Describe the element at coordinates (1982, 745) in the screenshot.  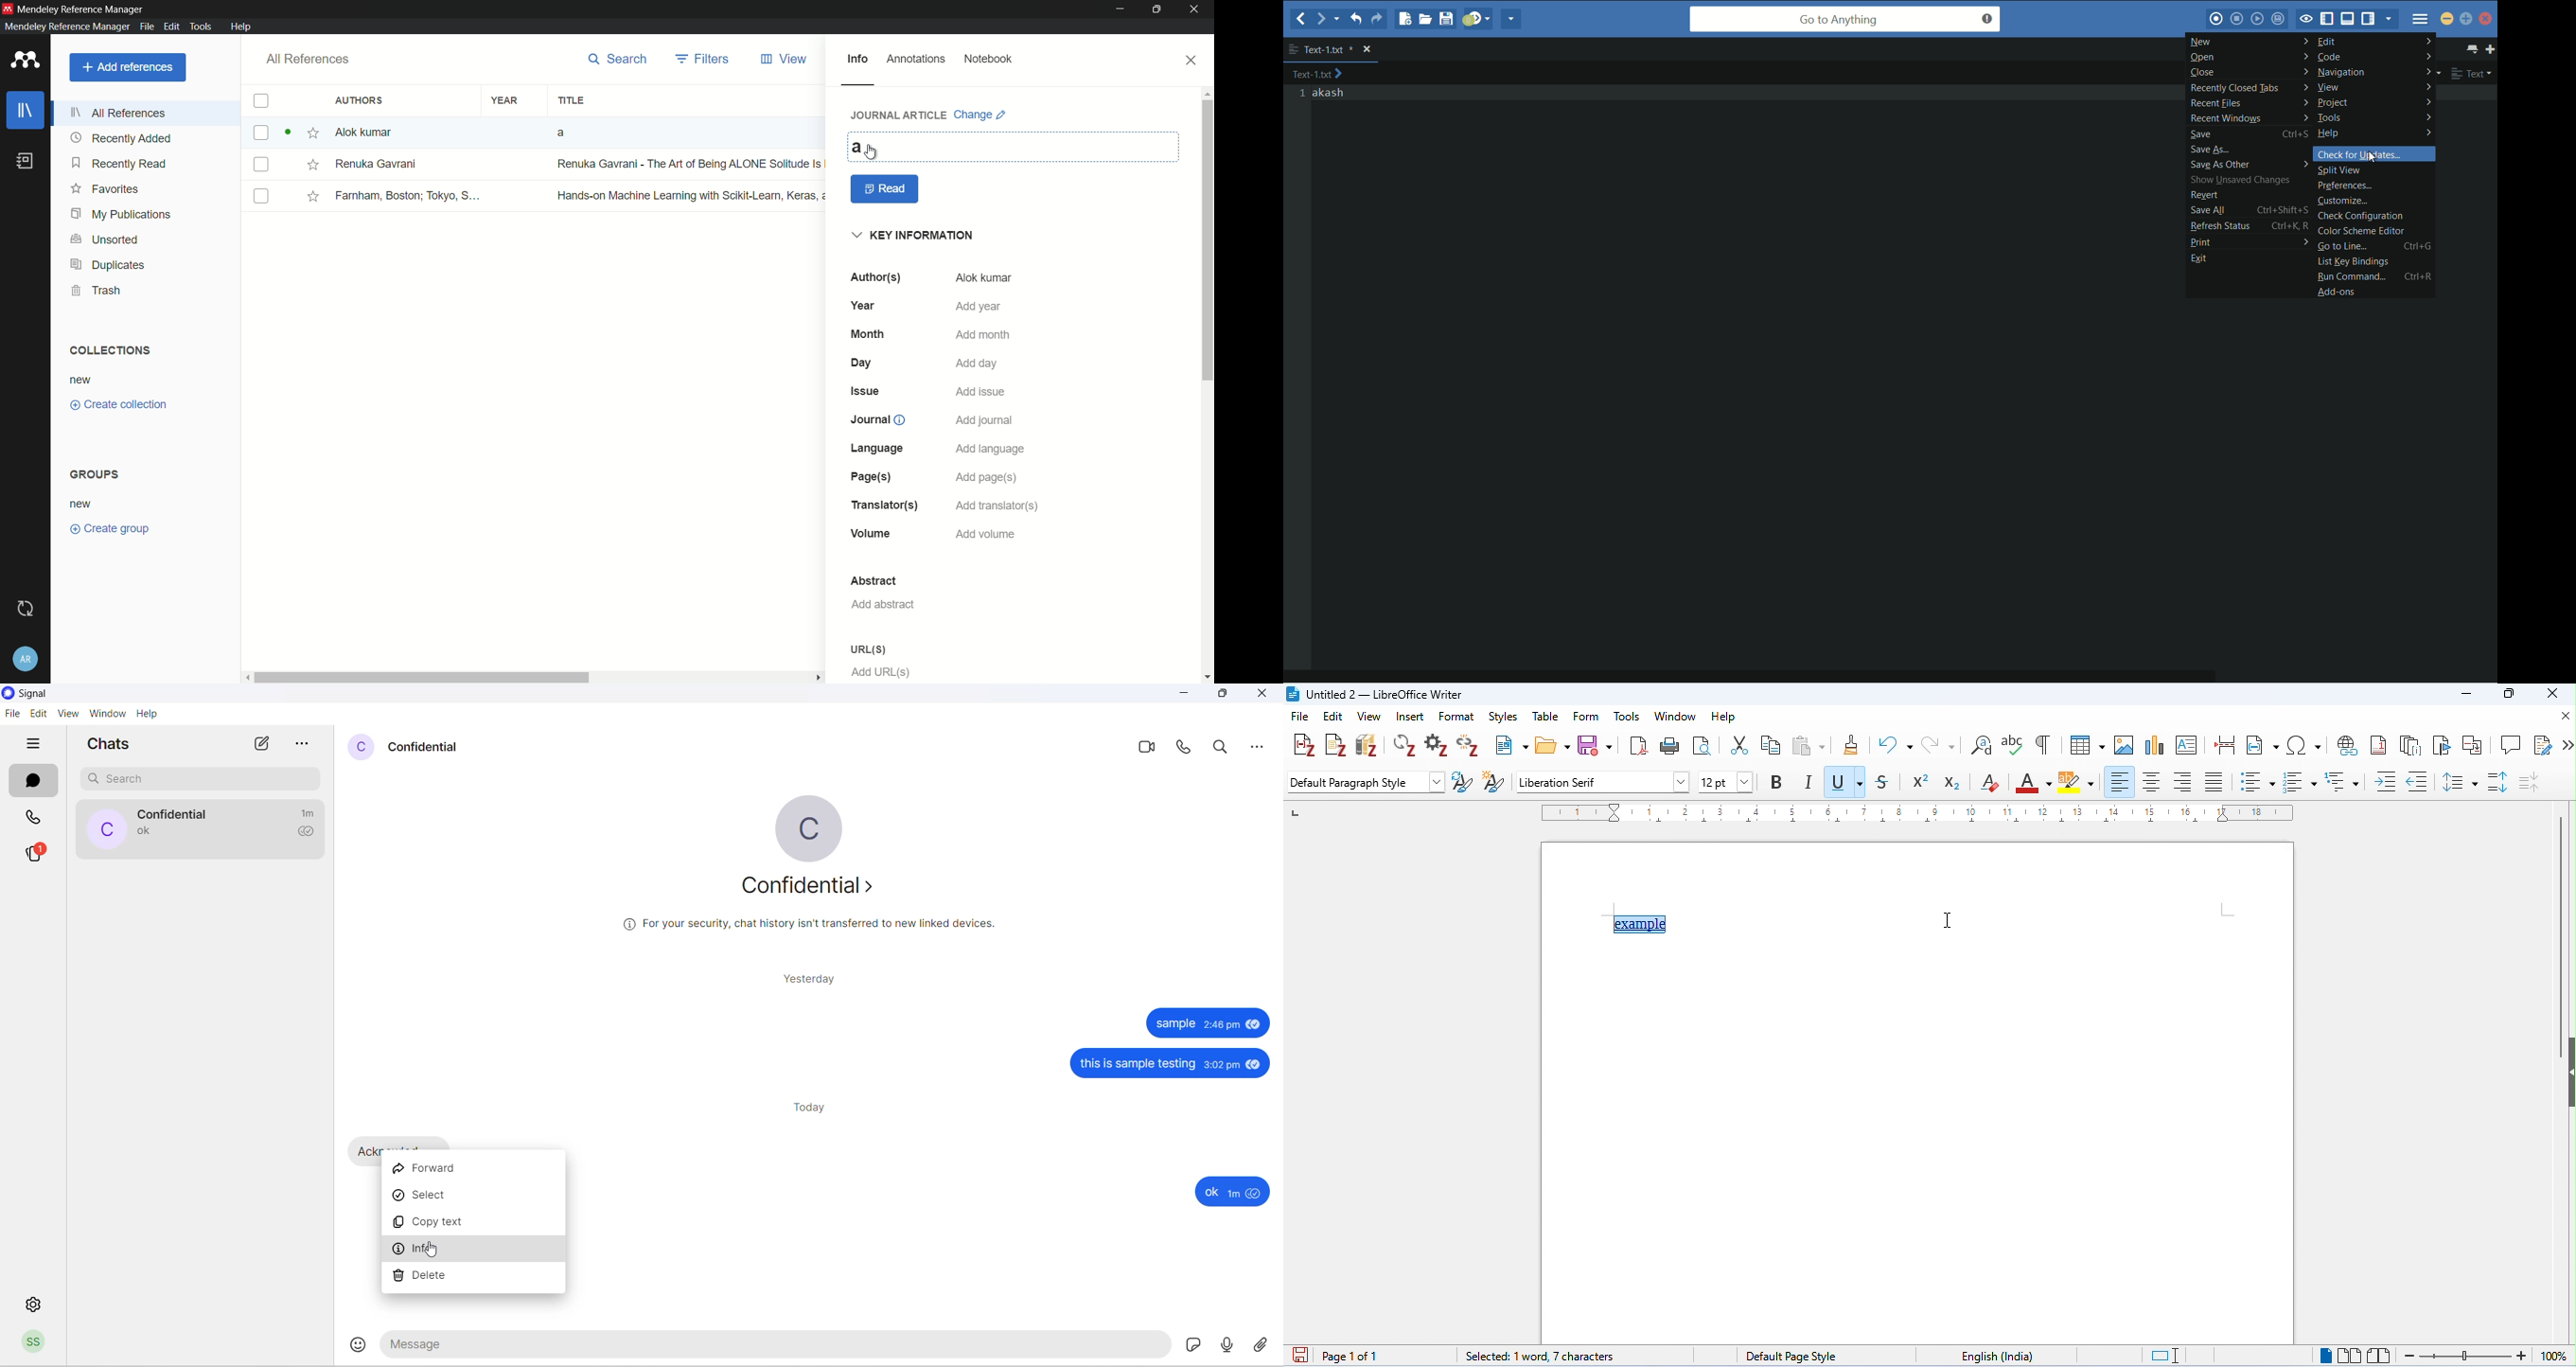
I see `find and replace` at that location.